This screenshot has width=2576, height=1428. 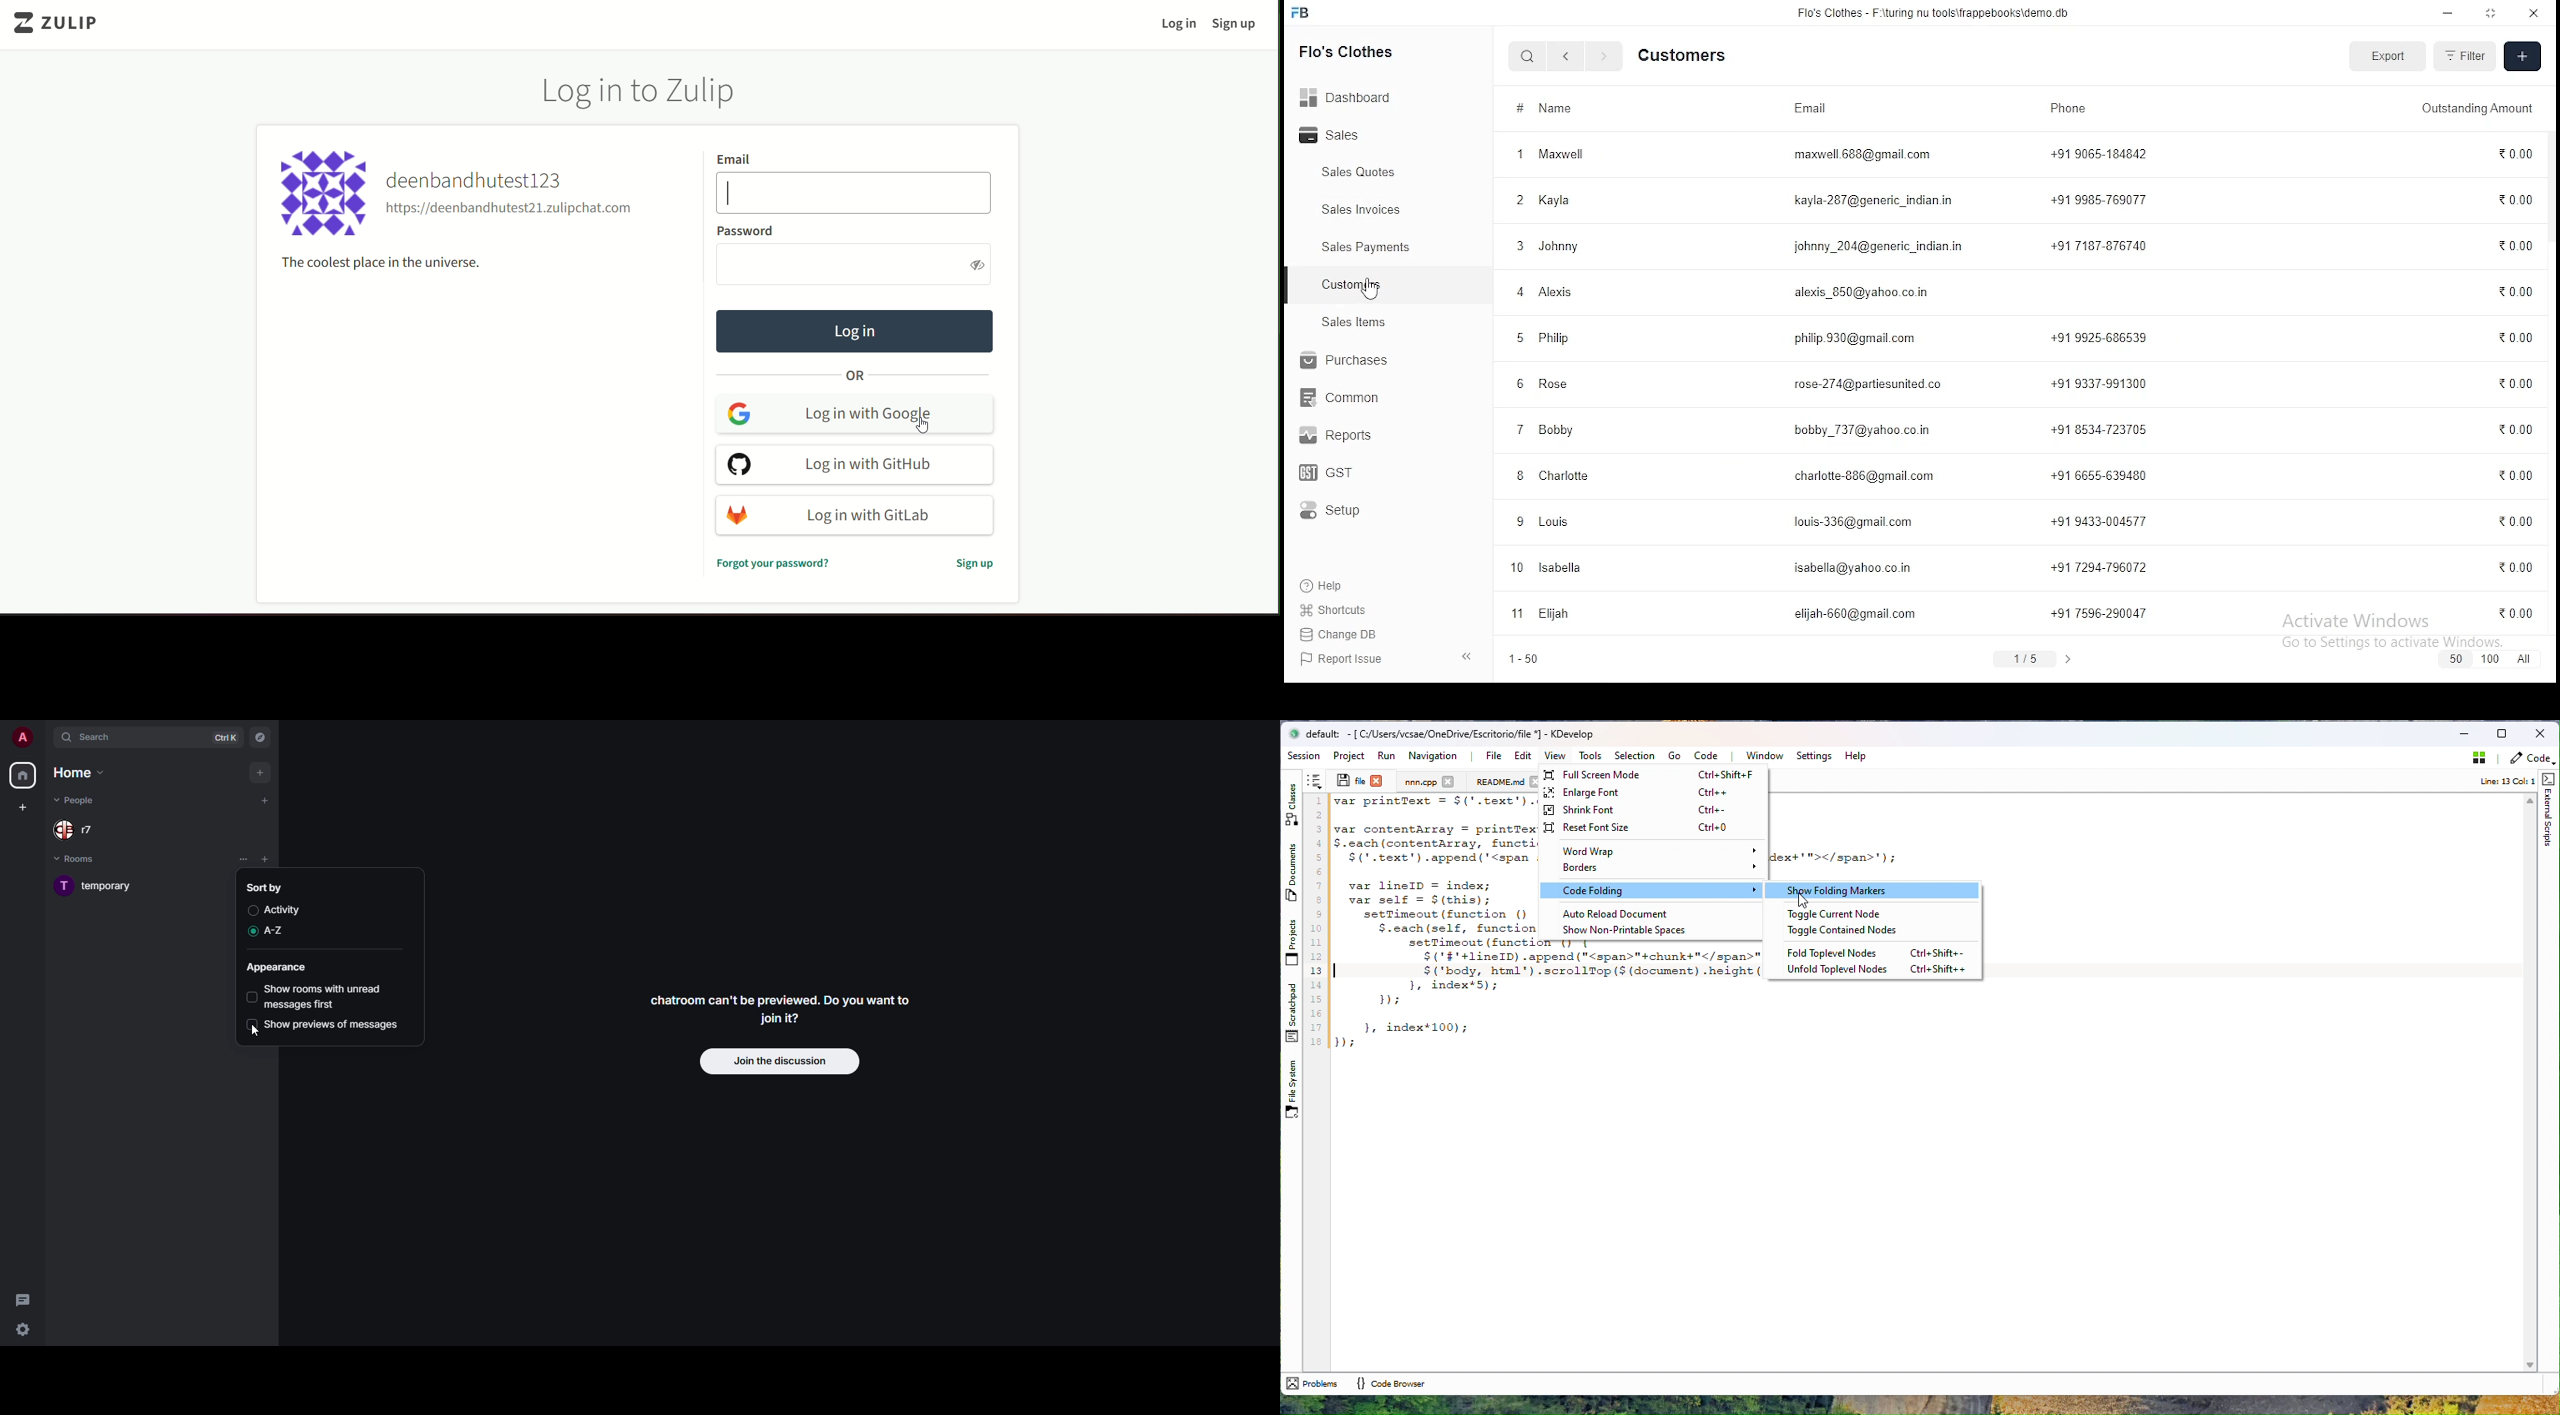 What do you see at coordinates (2092, 200) in the screenshot?
I see `+91 9985-769077` at bounding box center [2092, 200].